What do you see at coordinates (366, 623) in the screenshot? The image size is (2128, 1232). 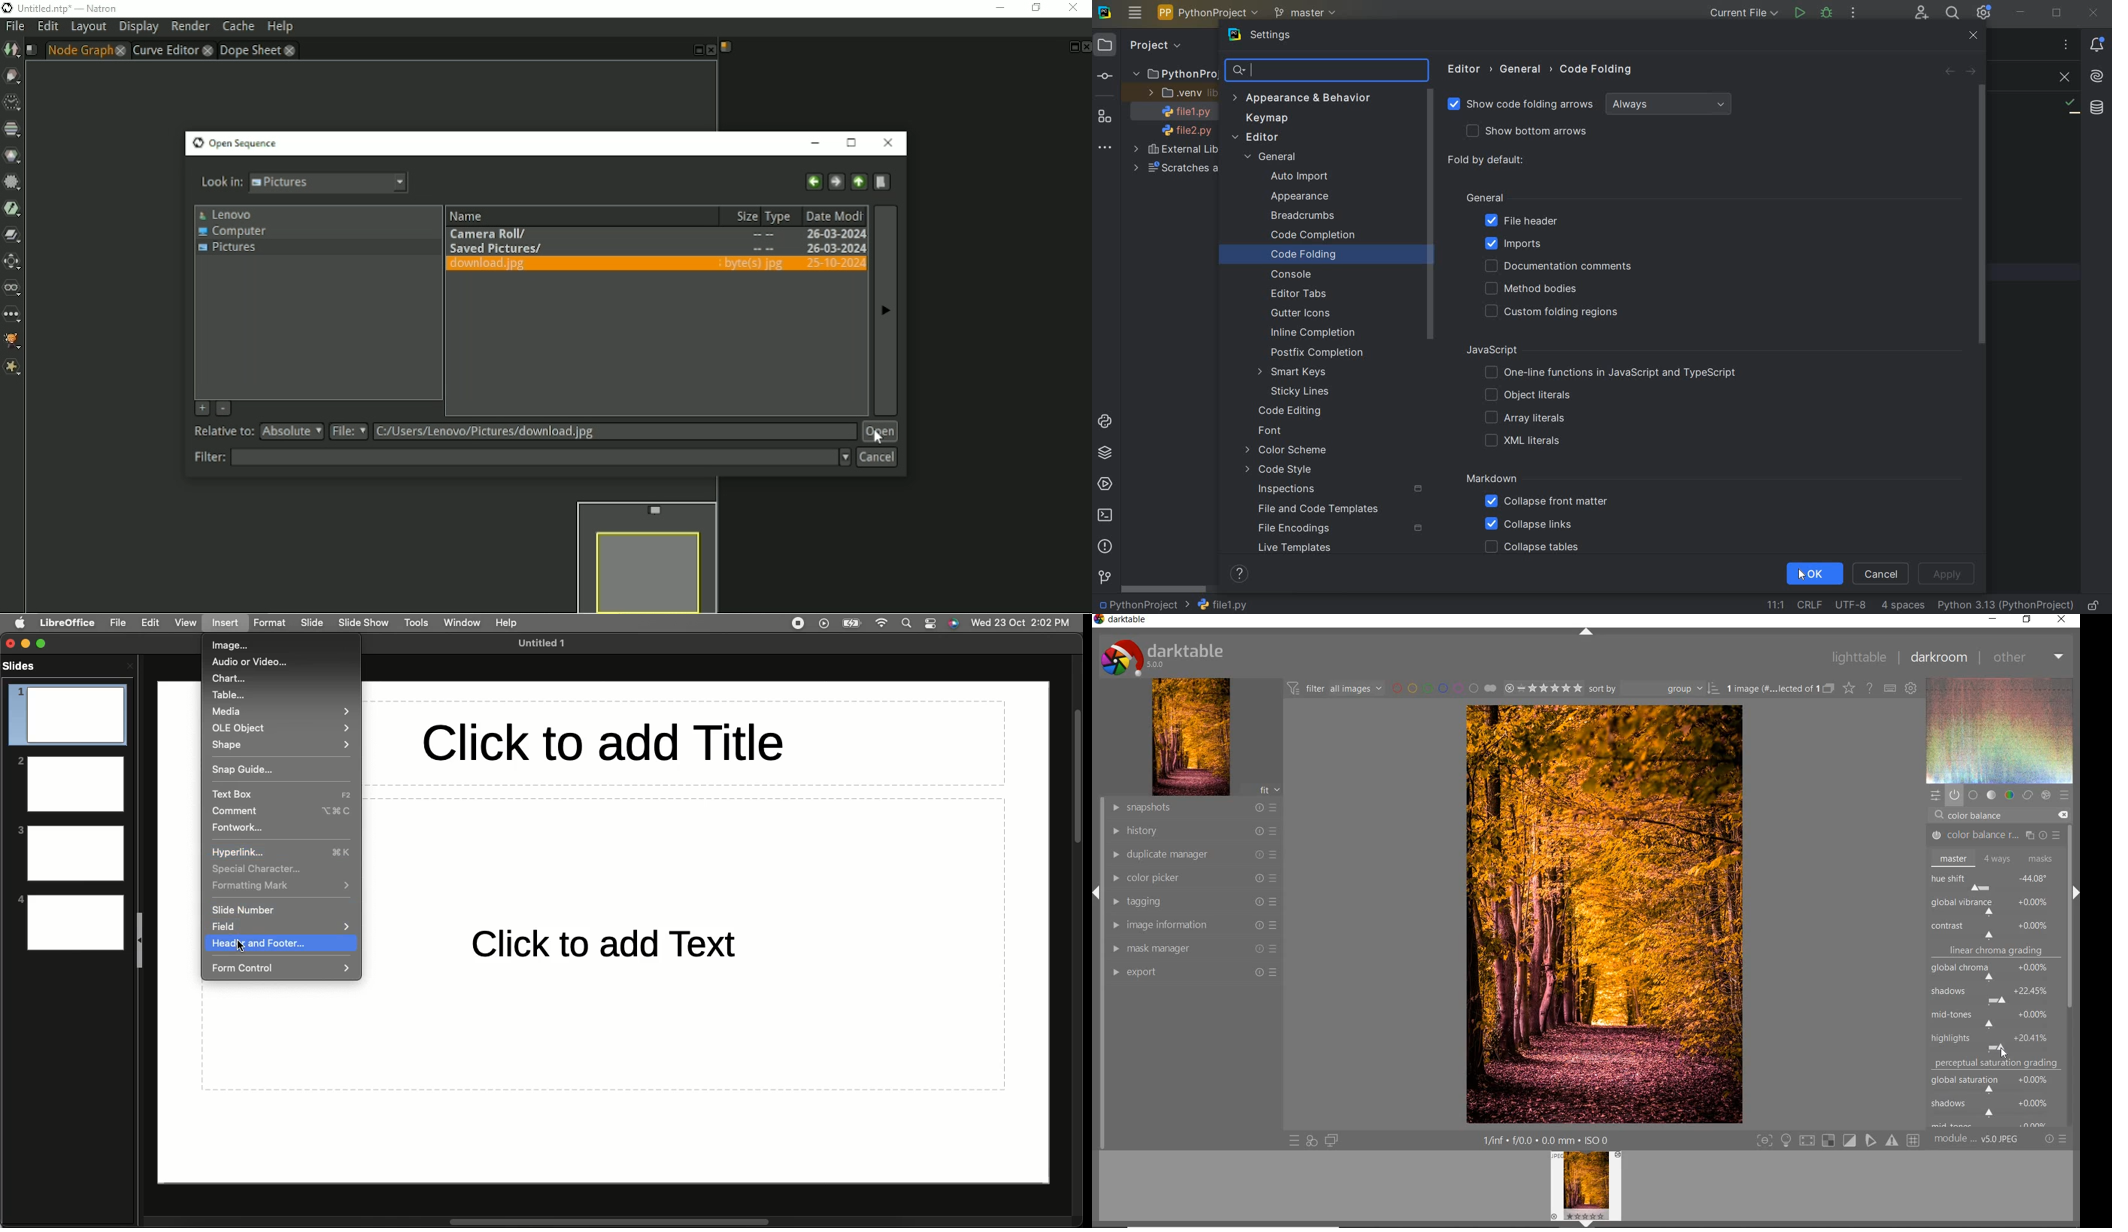 I see `Slide show` at bounding box center [366, 623].